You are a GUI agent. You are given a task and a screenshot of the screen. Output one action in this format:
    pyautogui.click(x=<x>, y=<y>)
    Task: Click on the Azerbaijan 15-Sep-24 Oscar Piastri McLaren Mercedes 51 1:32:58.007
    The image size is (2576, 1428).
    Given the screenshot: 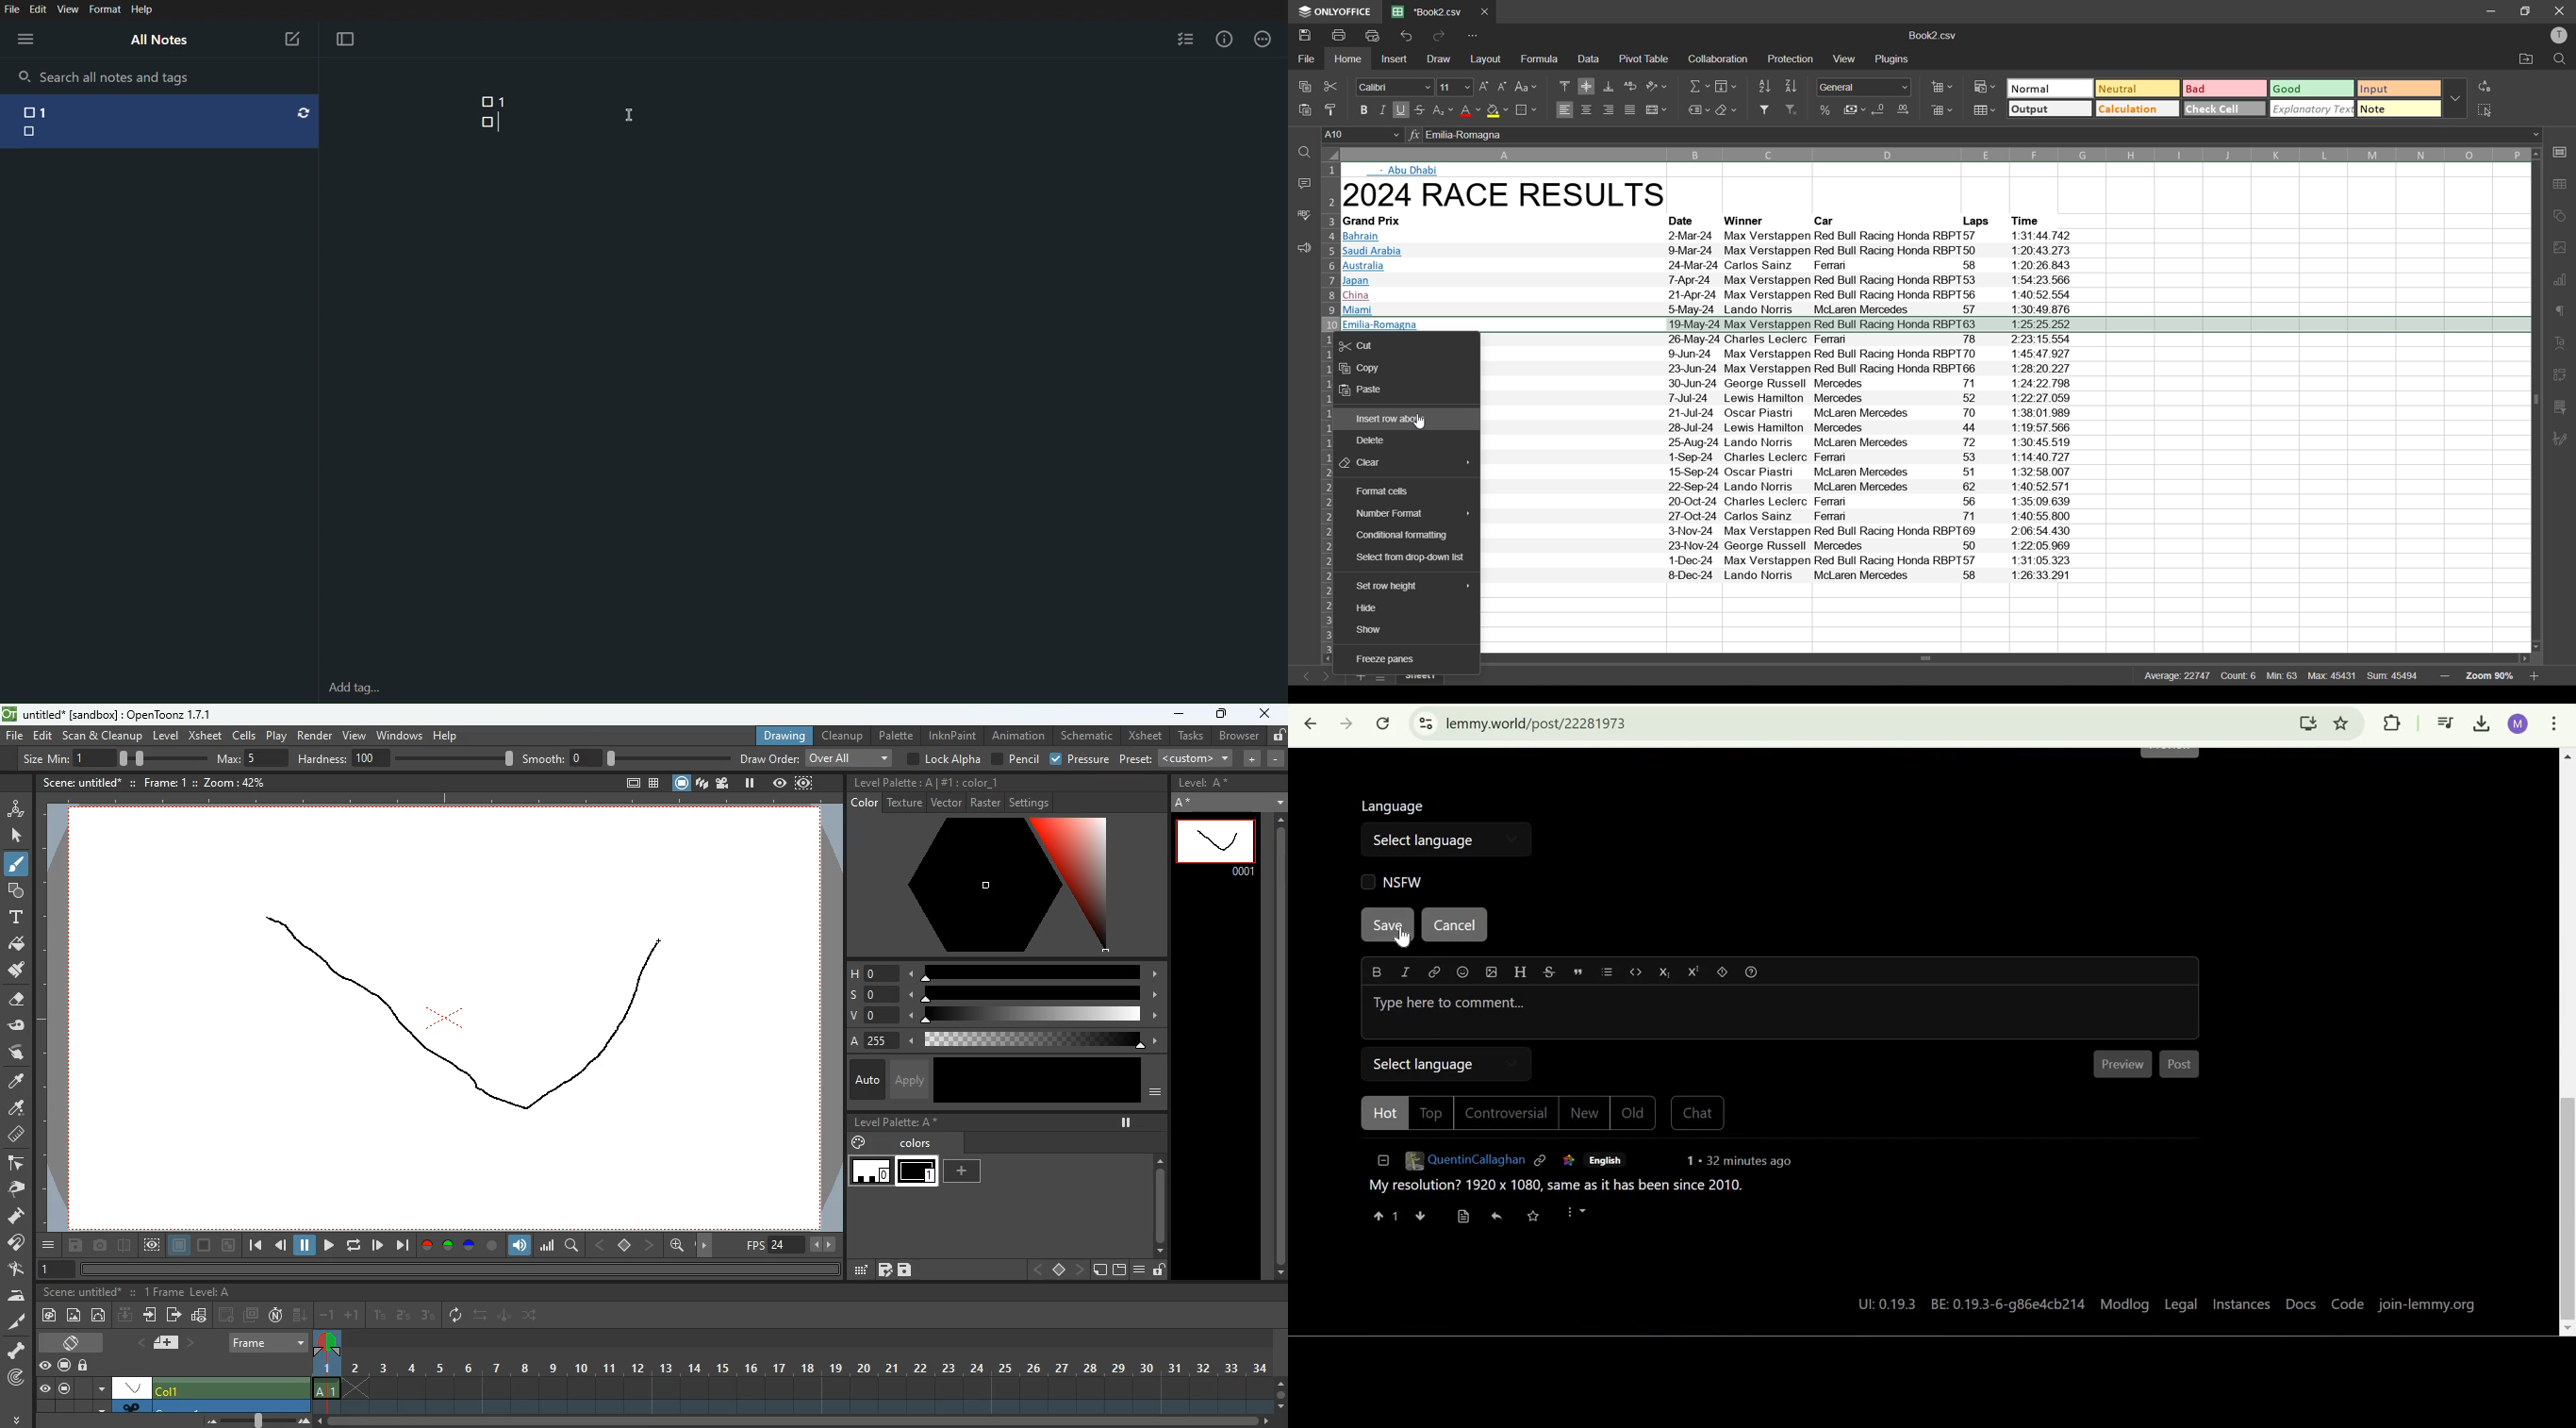 What is the action you would take?
    pyautogui.click(x=1780, y=472)
    